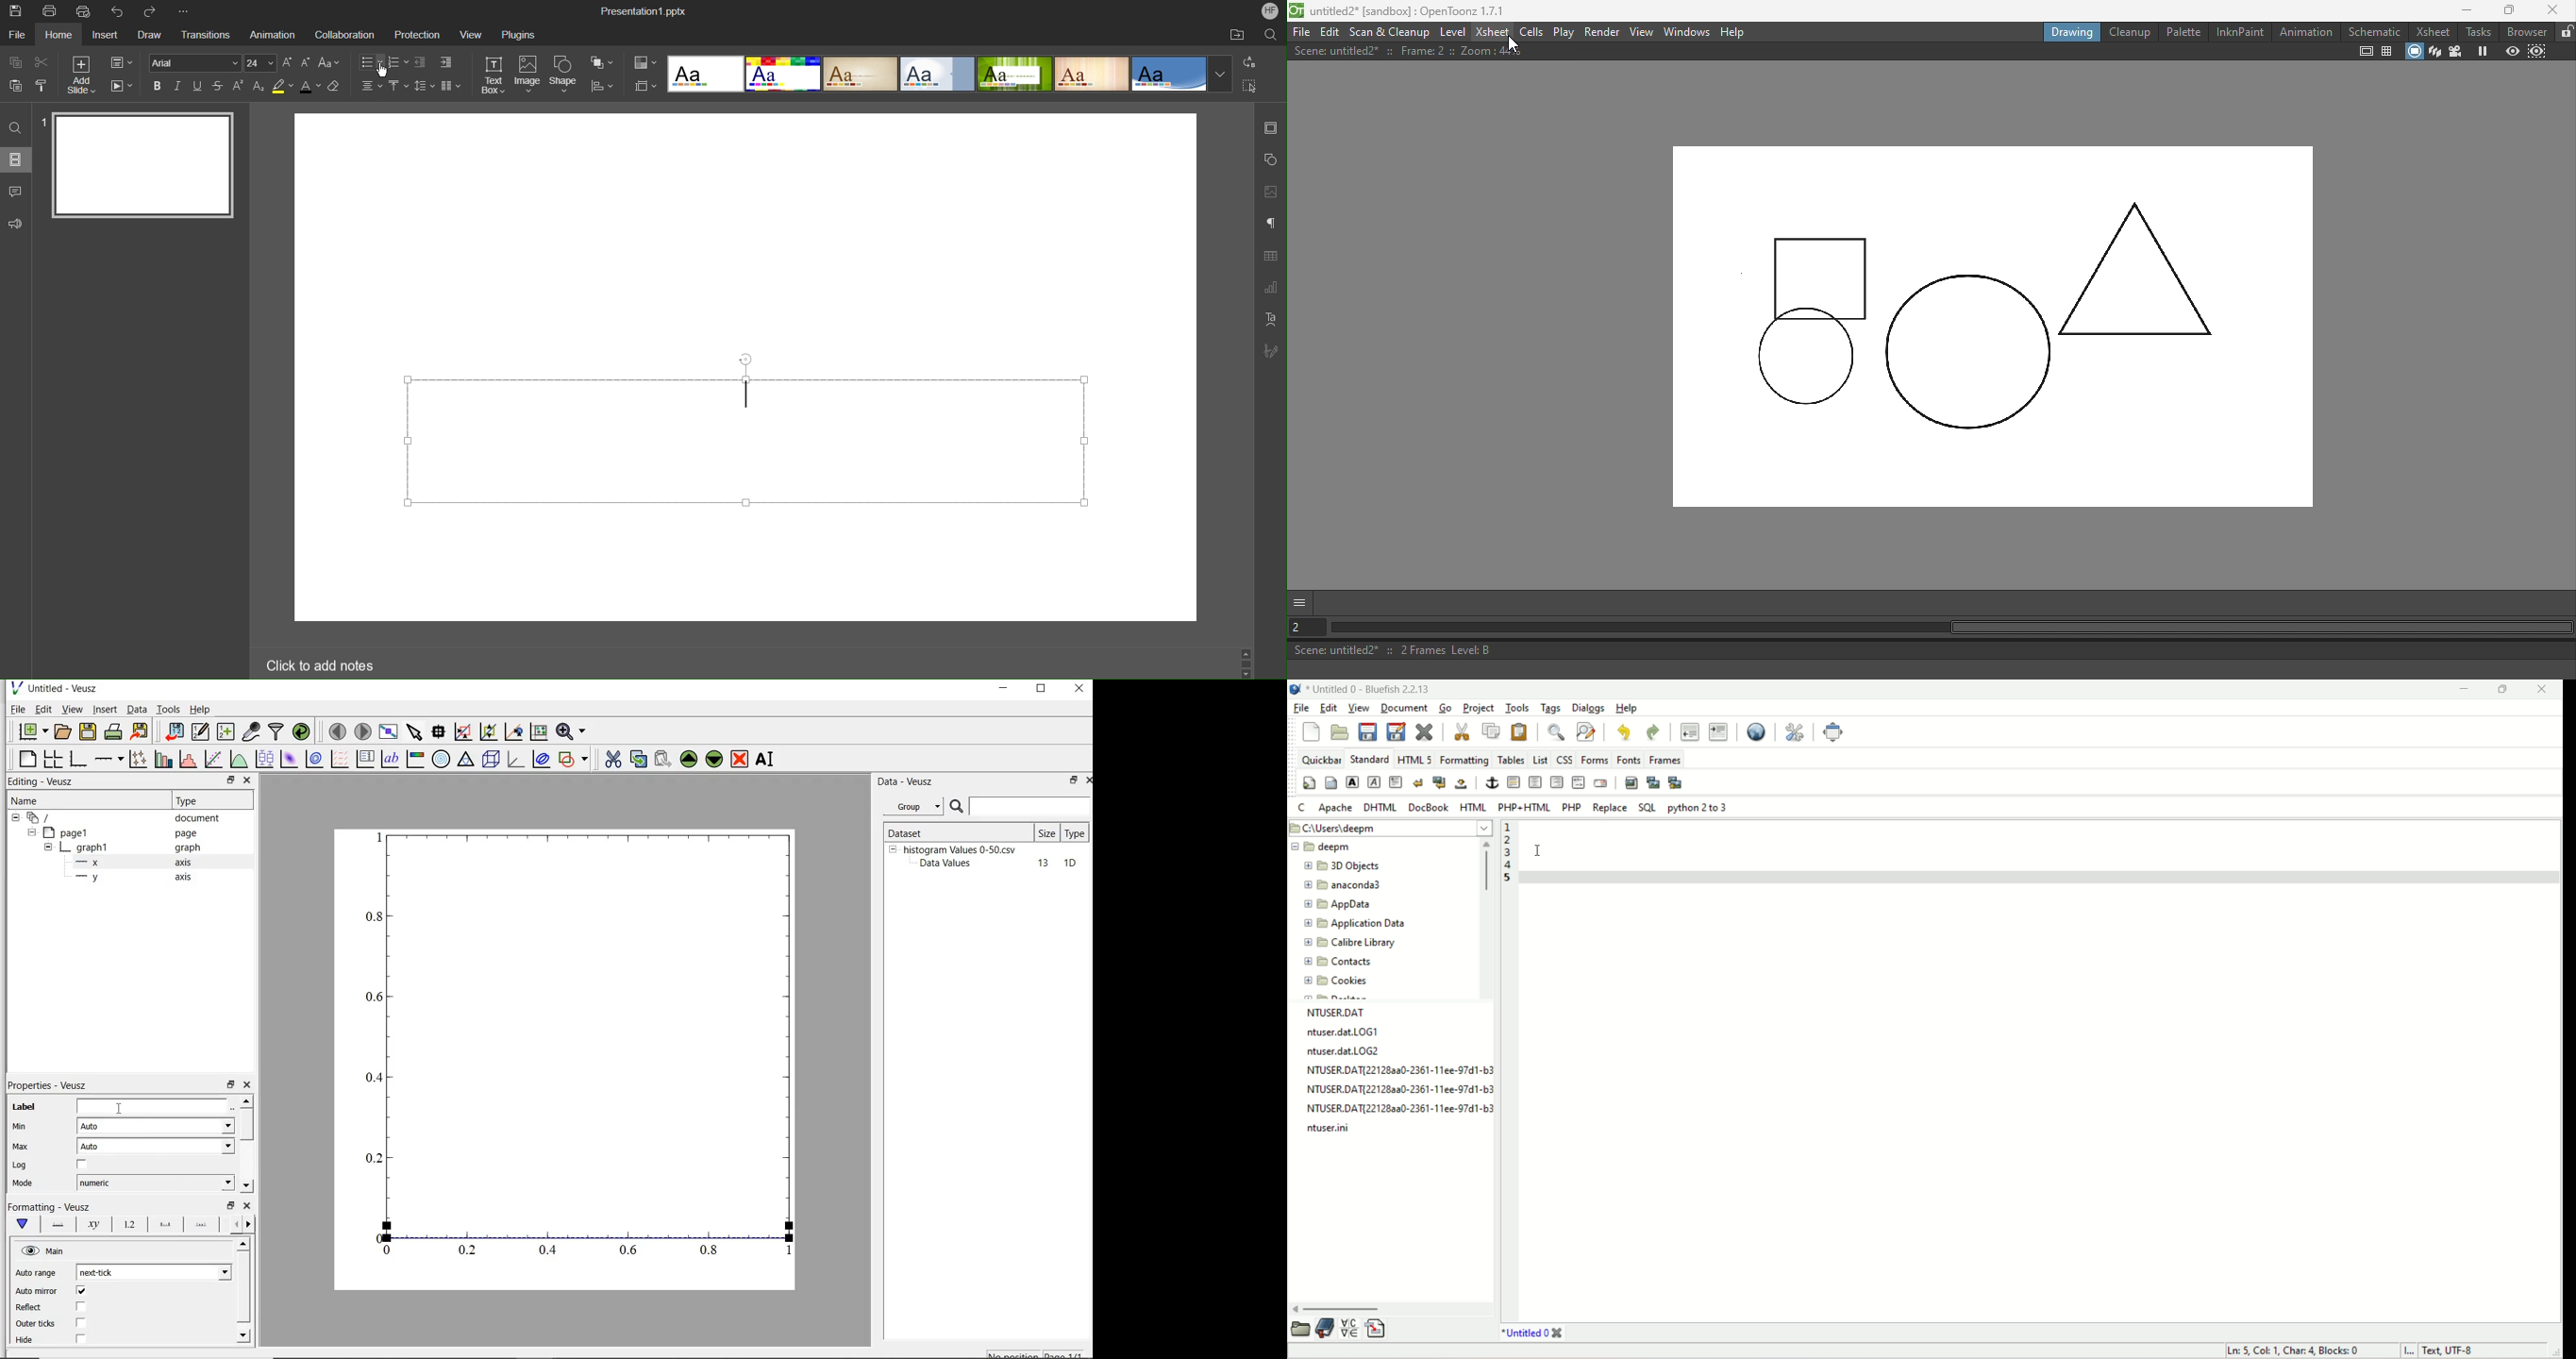 This screenshot has height=1372, width=2576. What do you see at coordinates (1628, 759) in the screenshot?
I see `fonts` at bounding box center [1628, 759].